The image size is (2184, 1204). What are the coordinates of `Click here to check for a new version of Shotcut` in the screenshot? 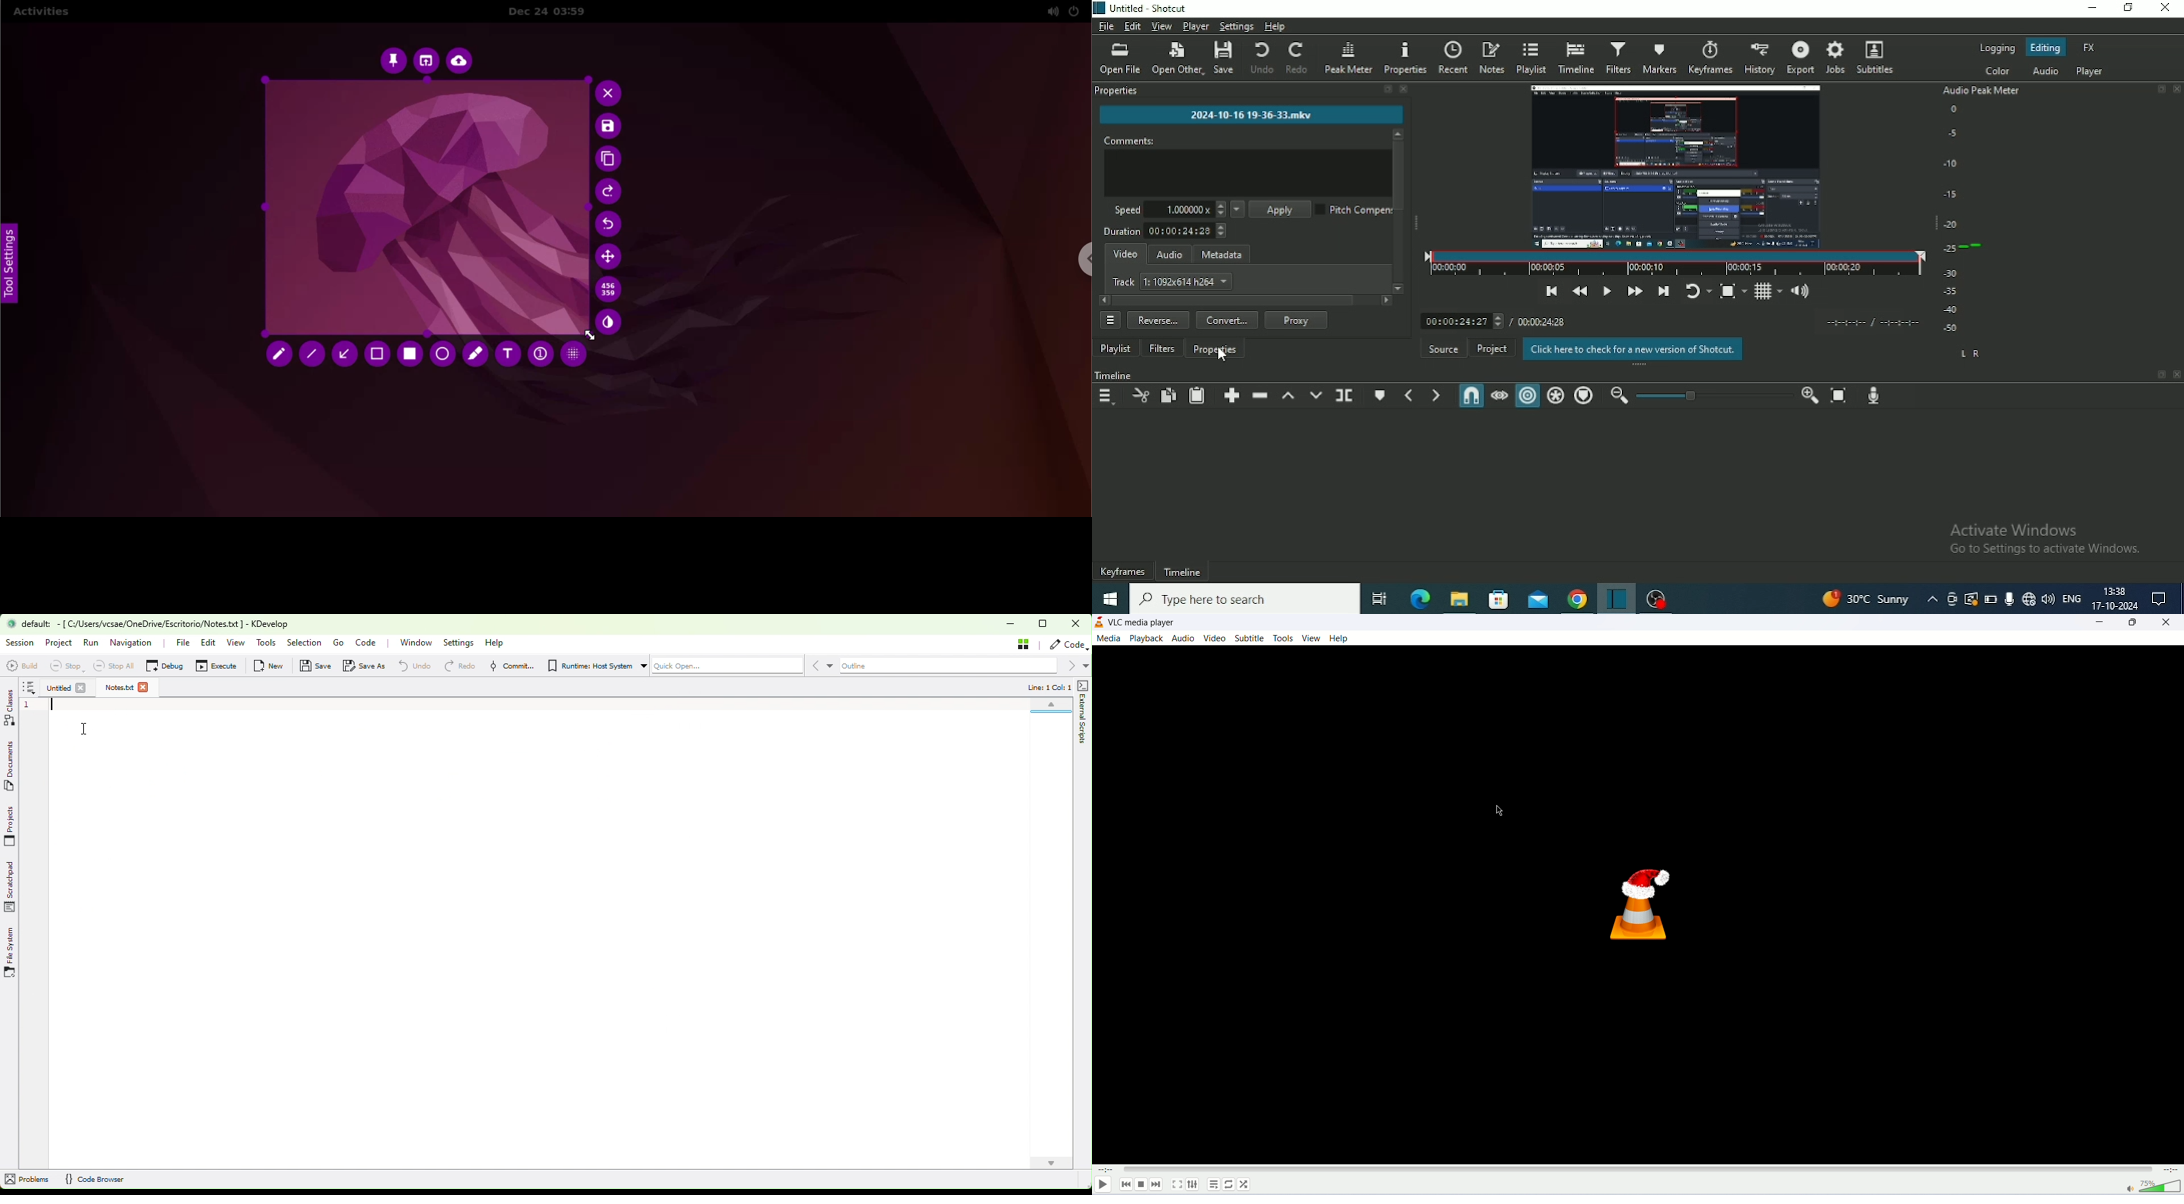 It's located at (1630, 349).